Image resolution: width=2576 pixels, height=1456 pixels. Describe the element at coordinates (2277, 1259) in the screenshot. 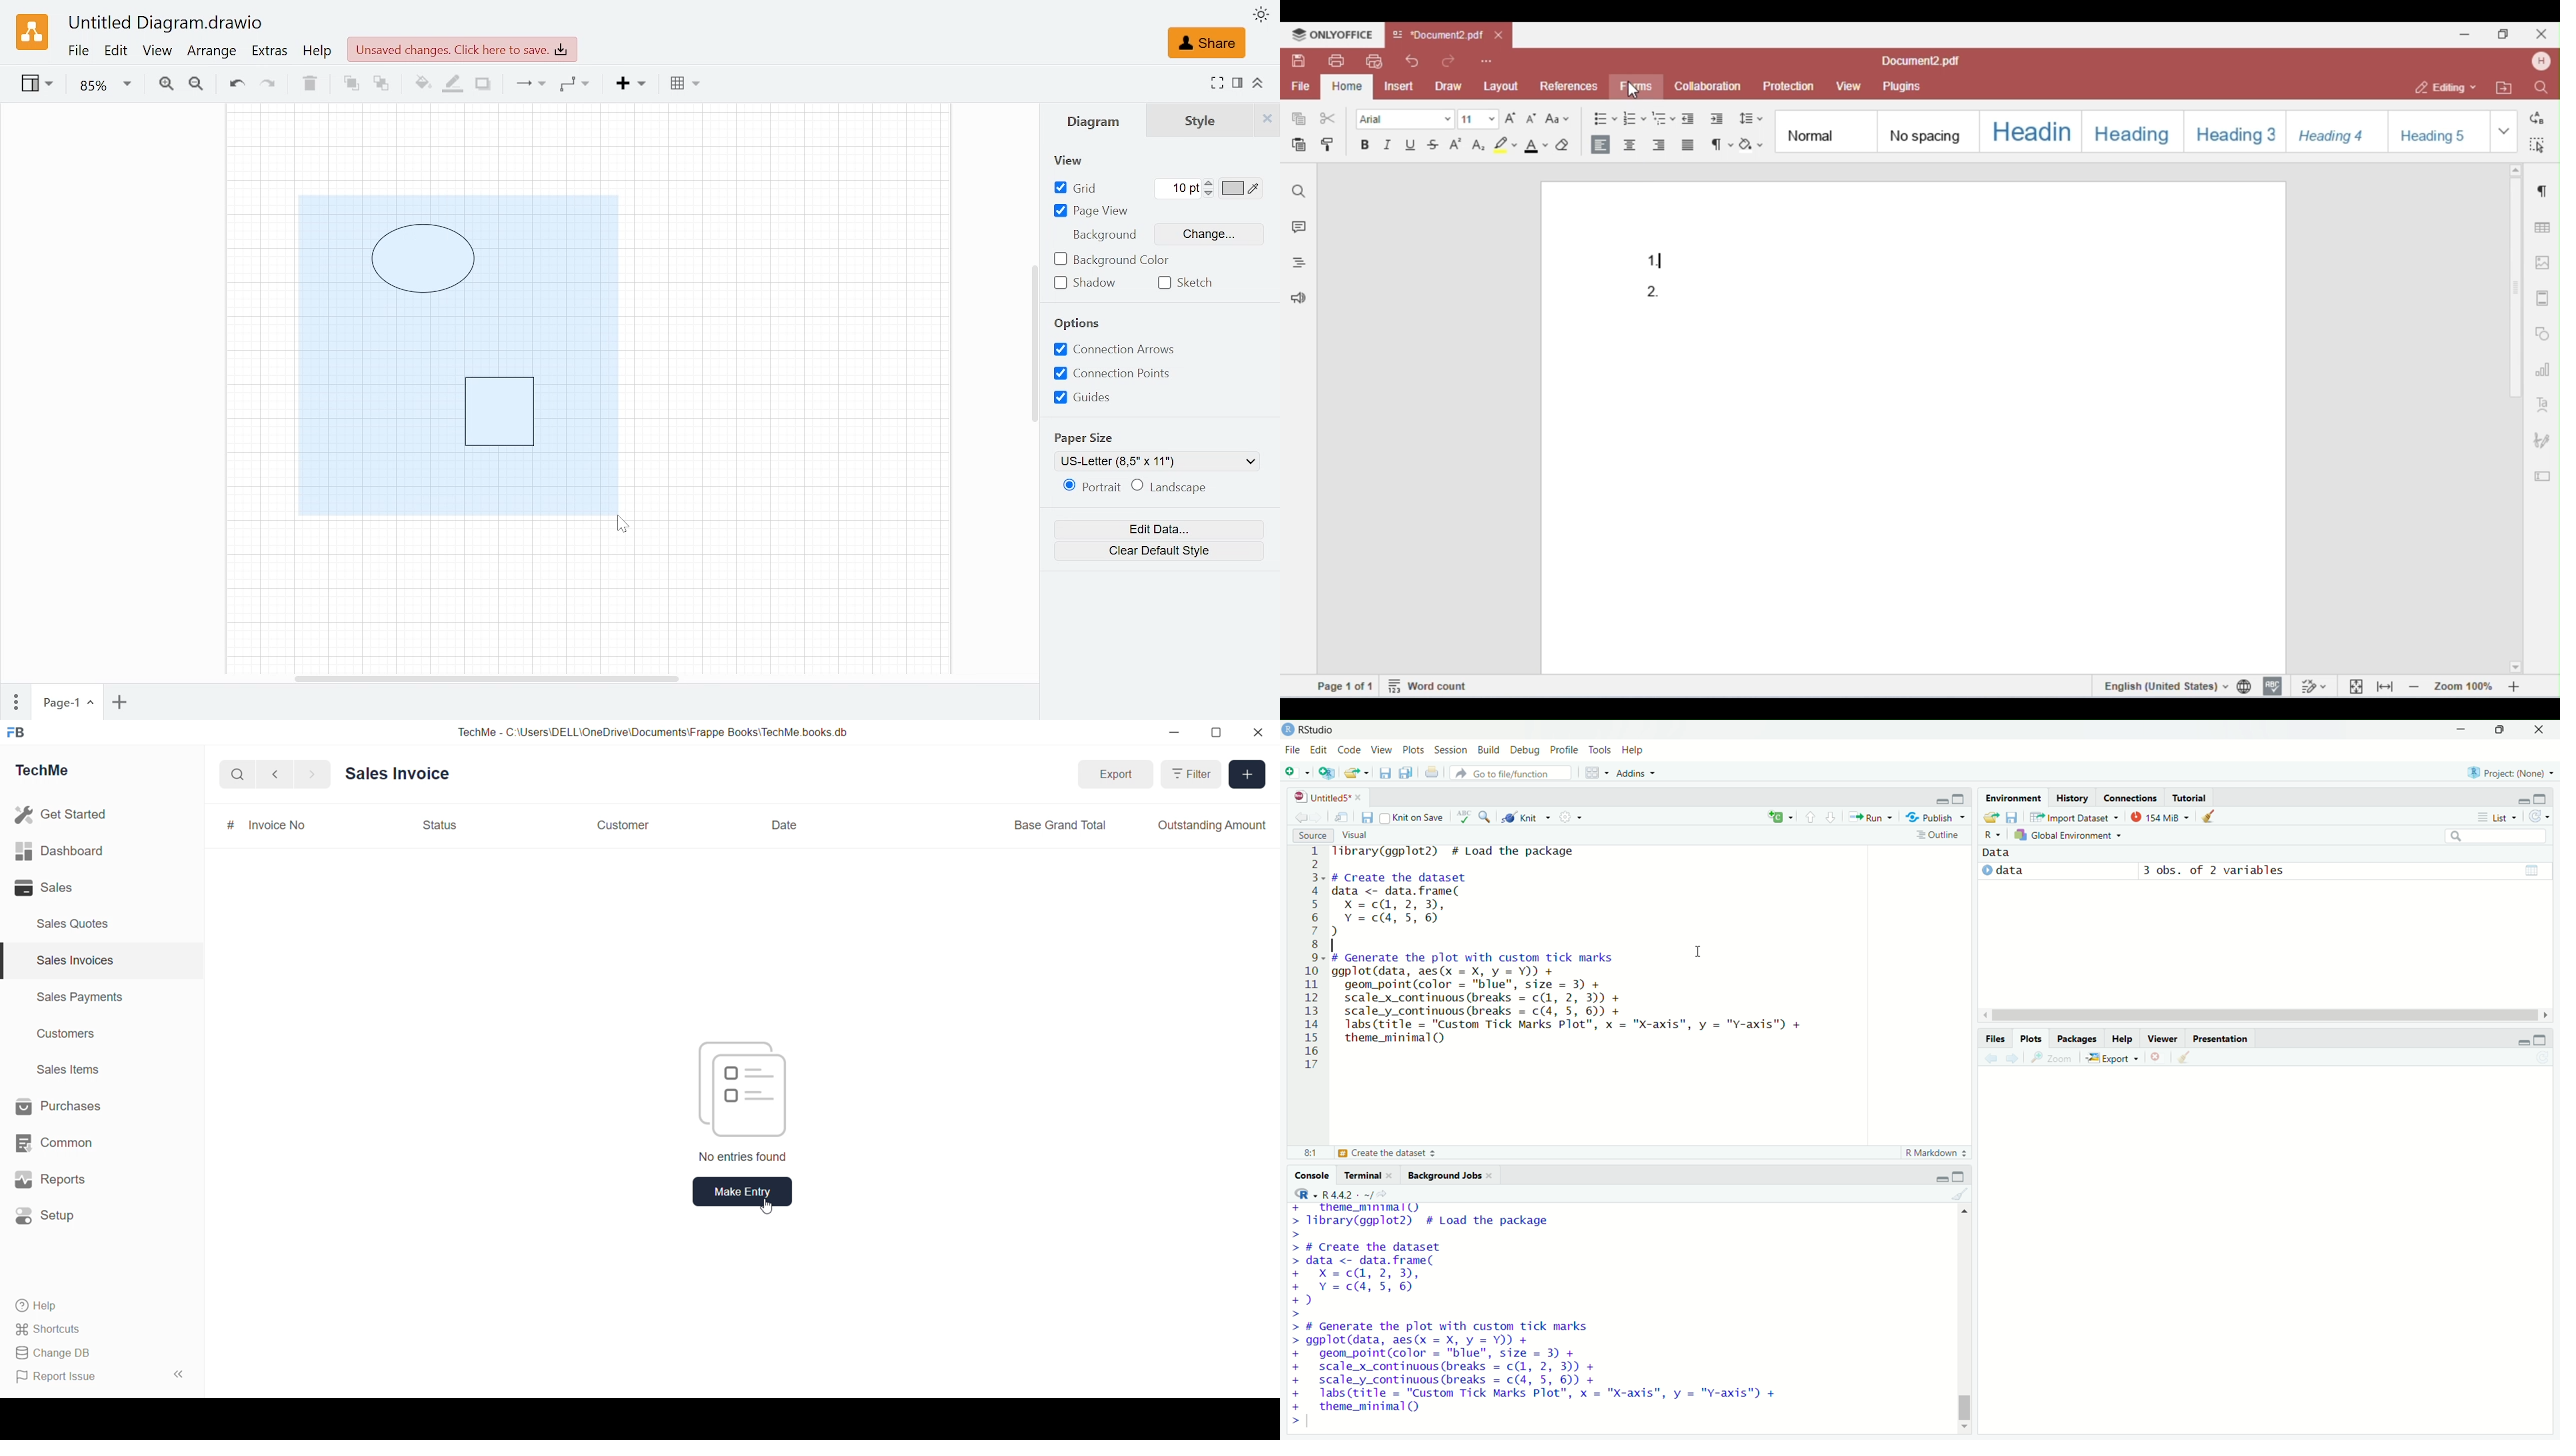

I see `empty plot area` at that location.